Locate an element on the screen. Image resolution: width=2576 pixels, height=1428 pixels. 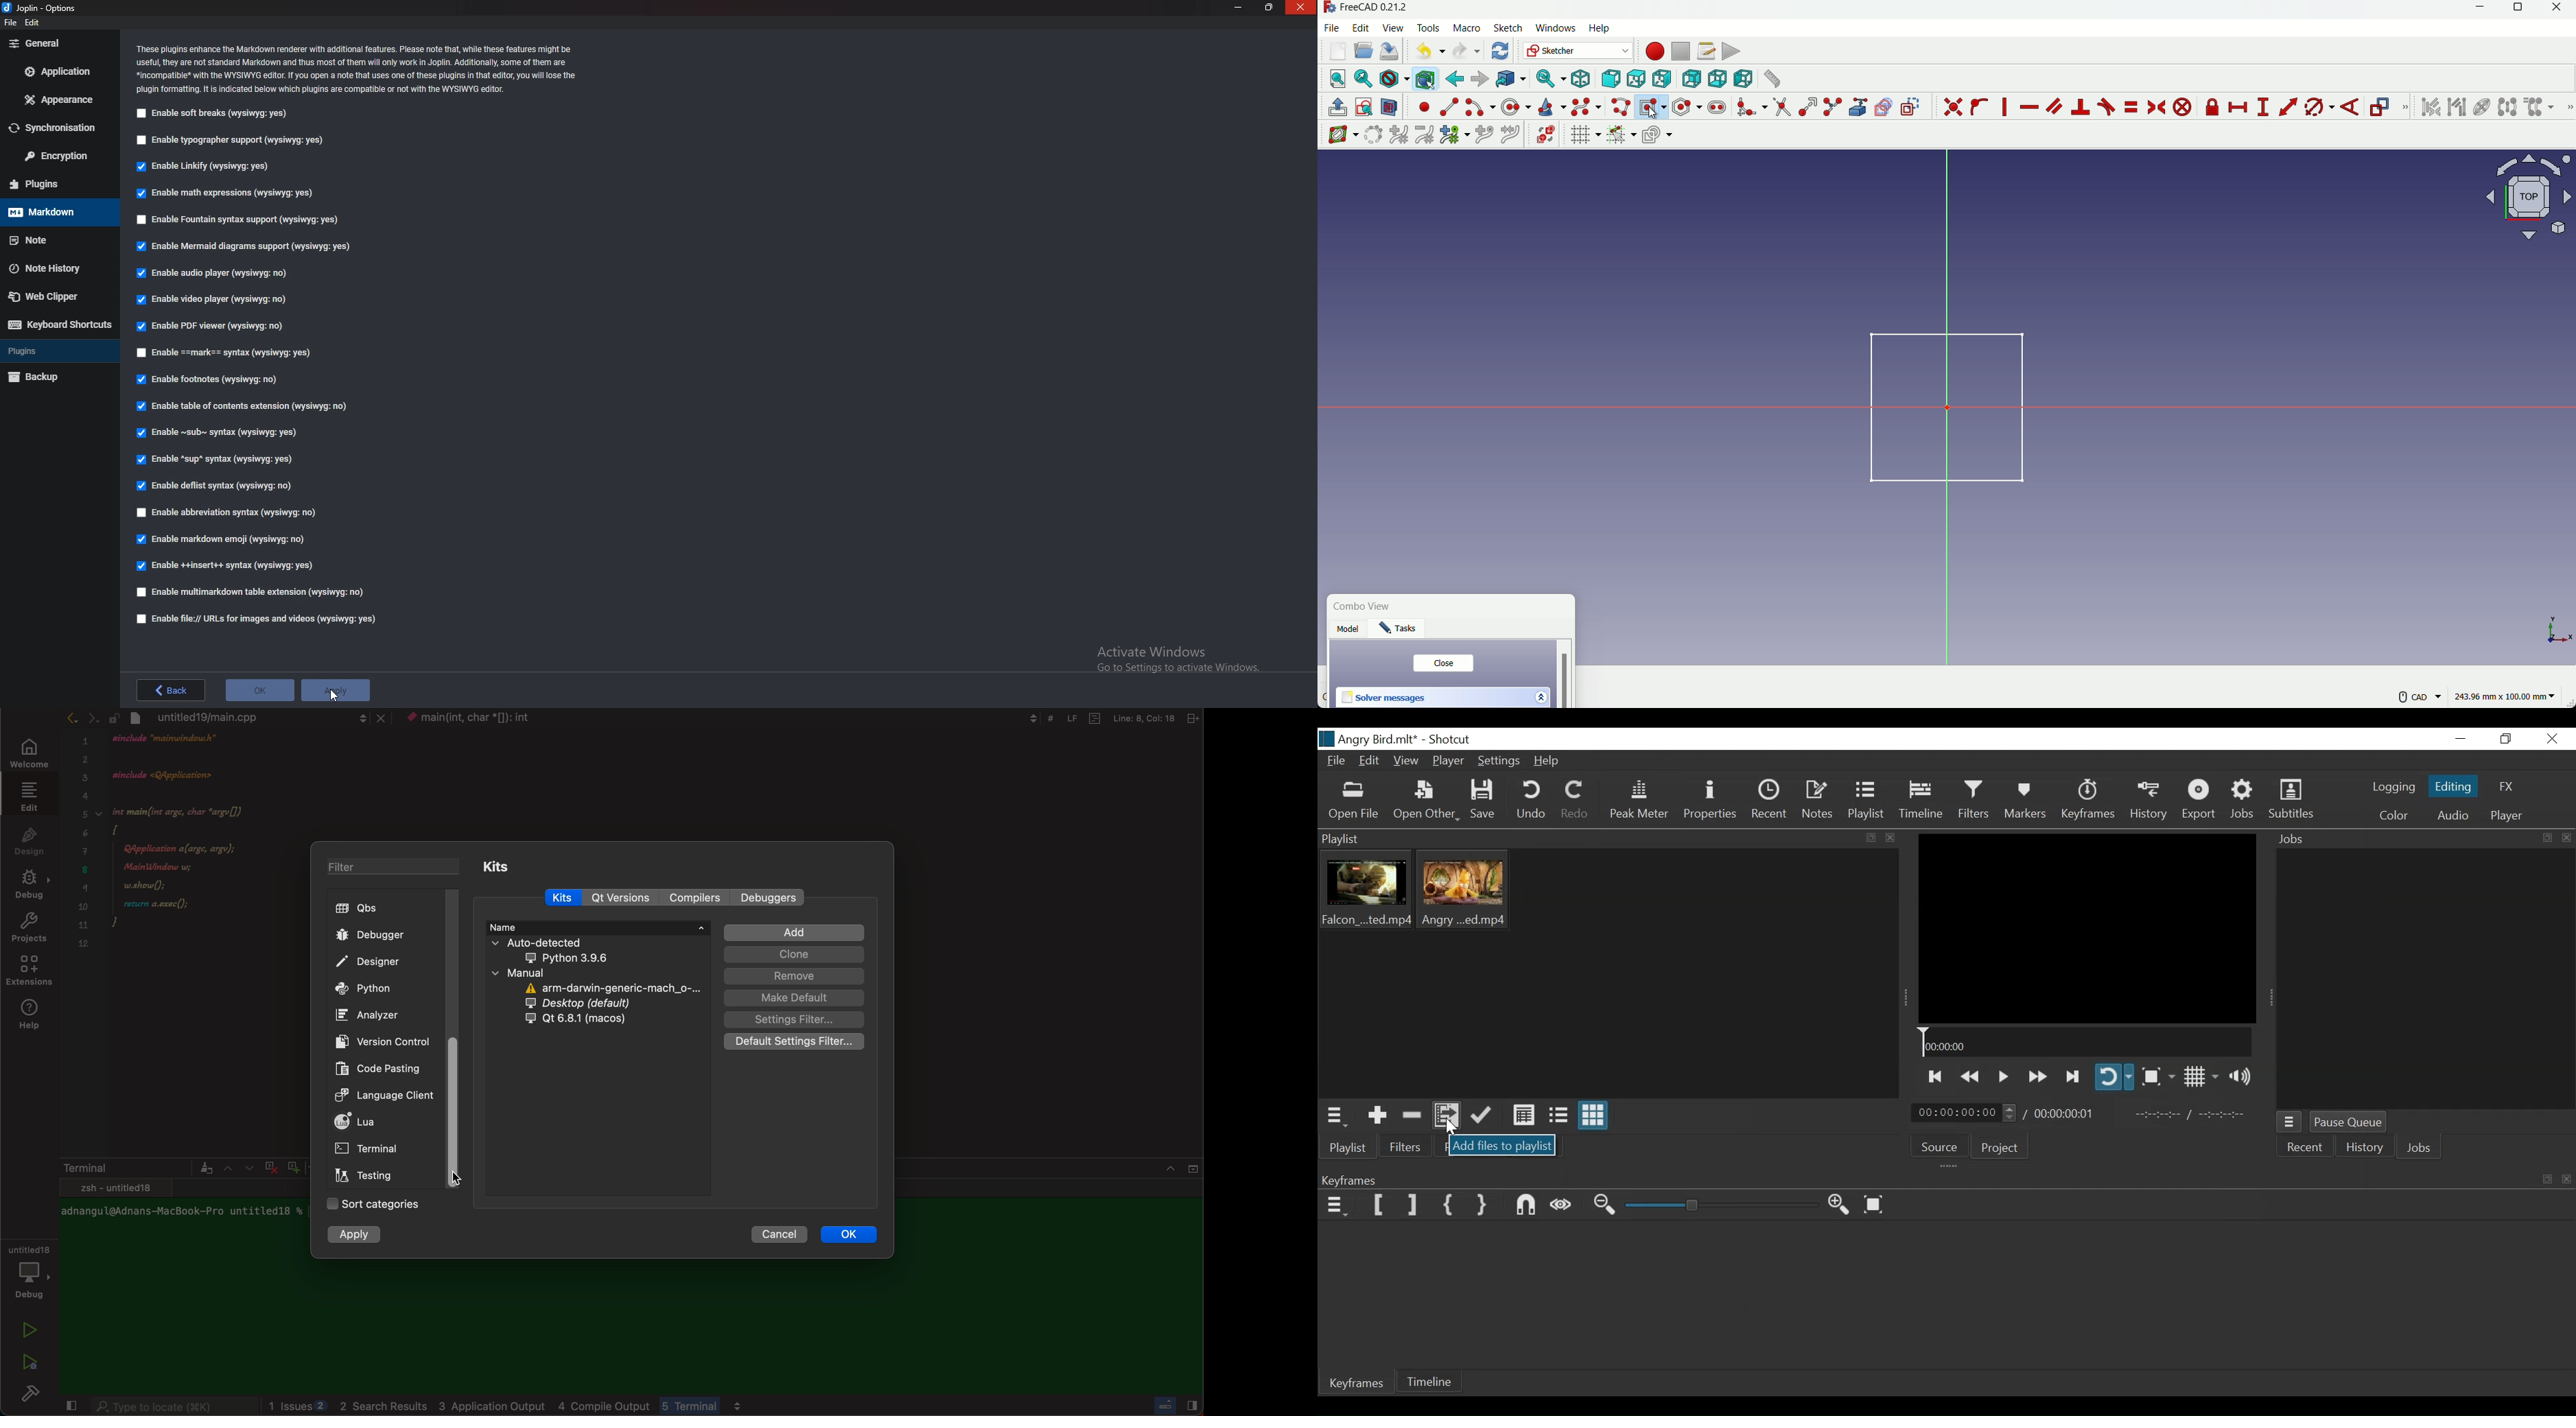
close is located at coordinates (1301, 8).